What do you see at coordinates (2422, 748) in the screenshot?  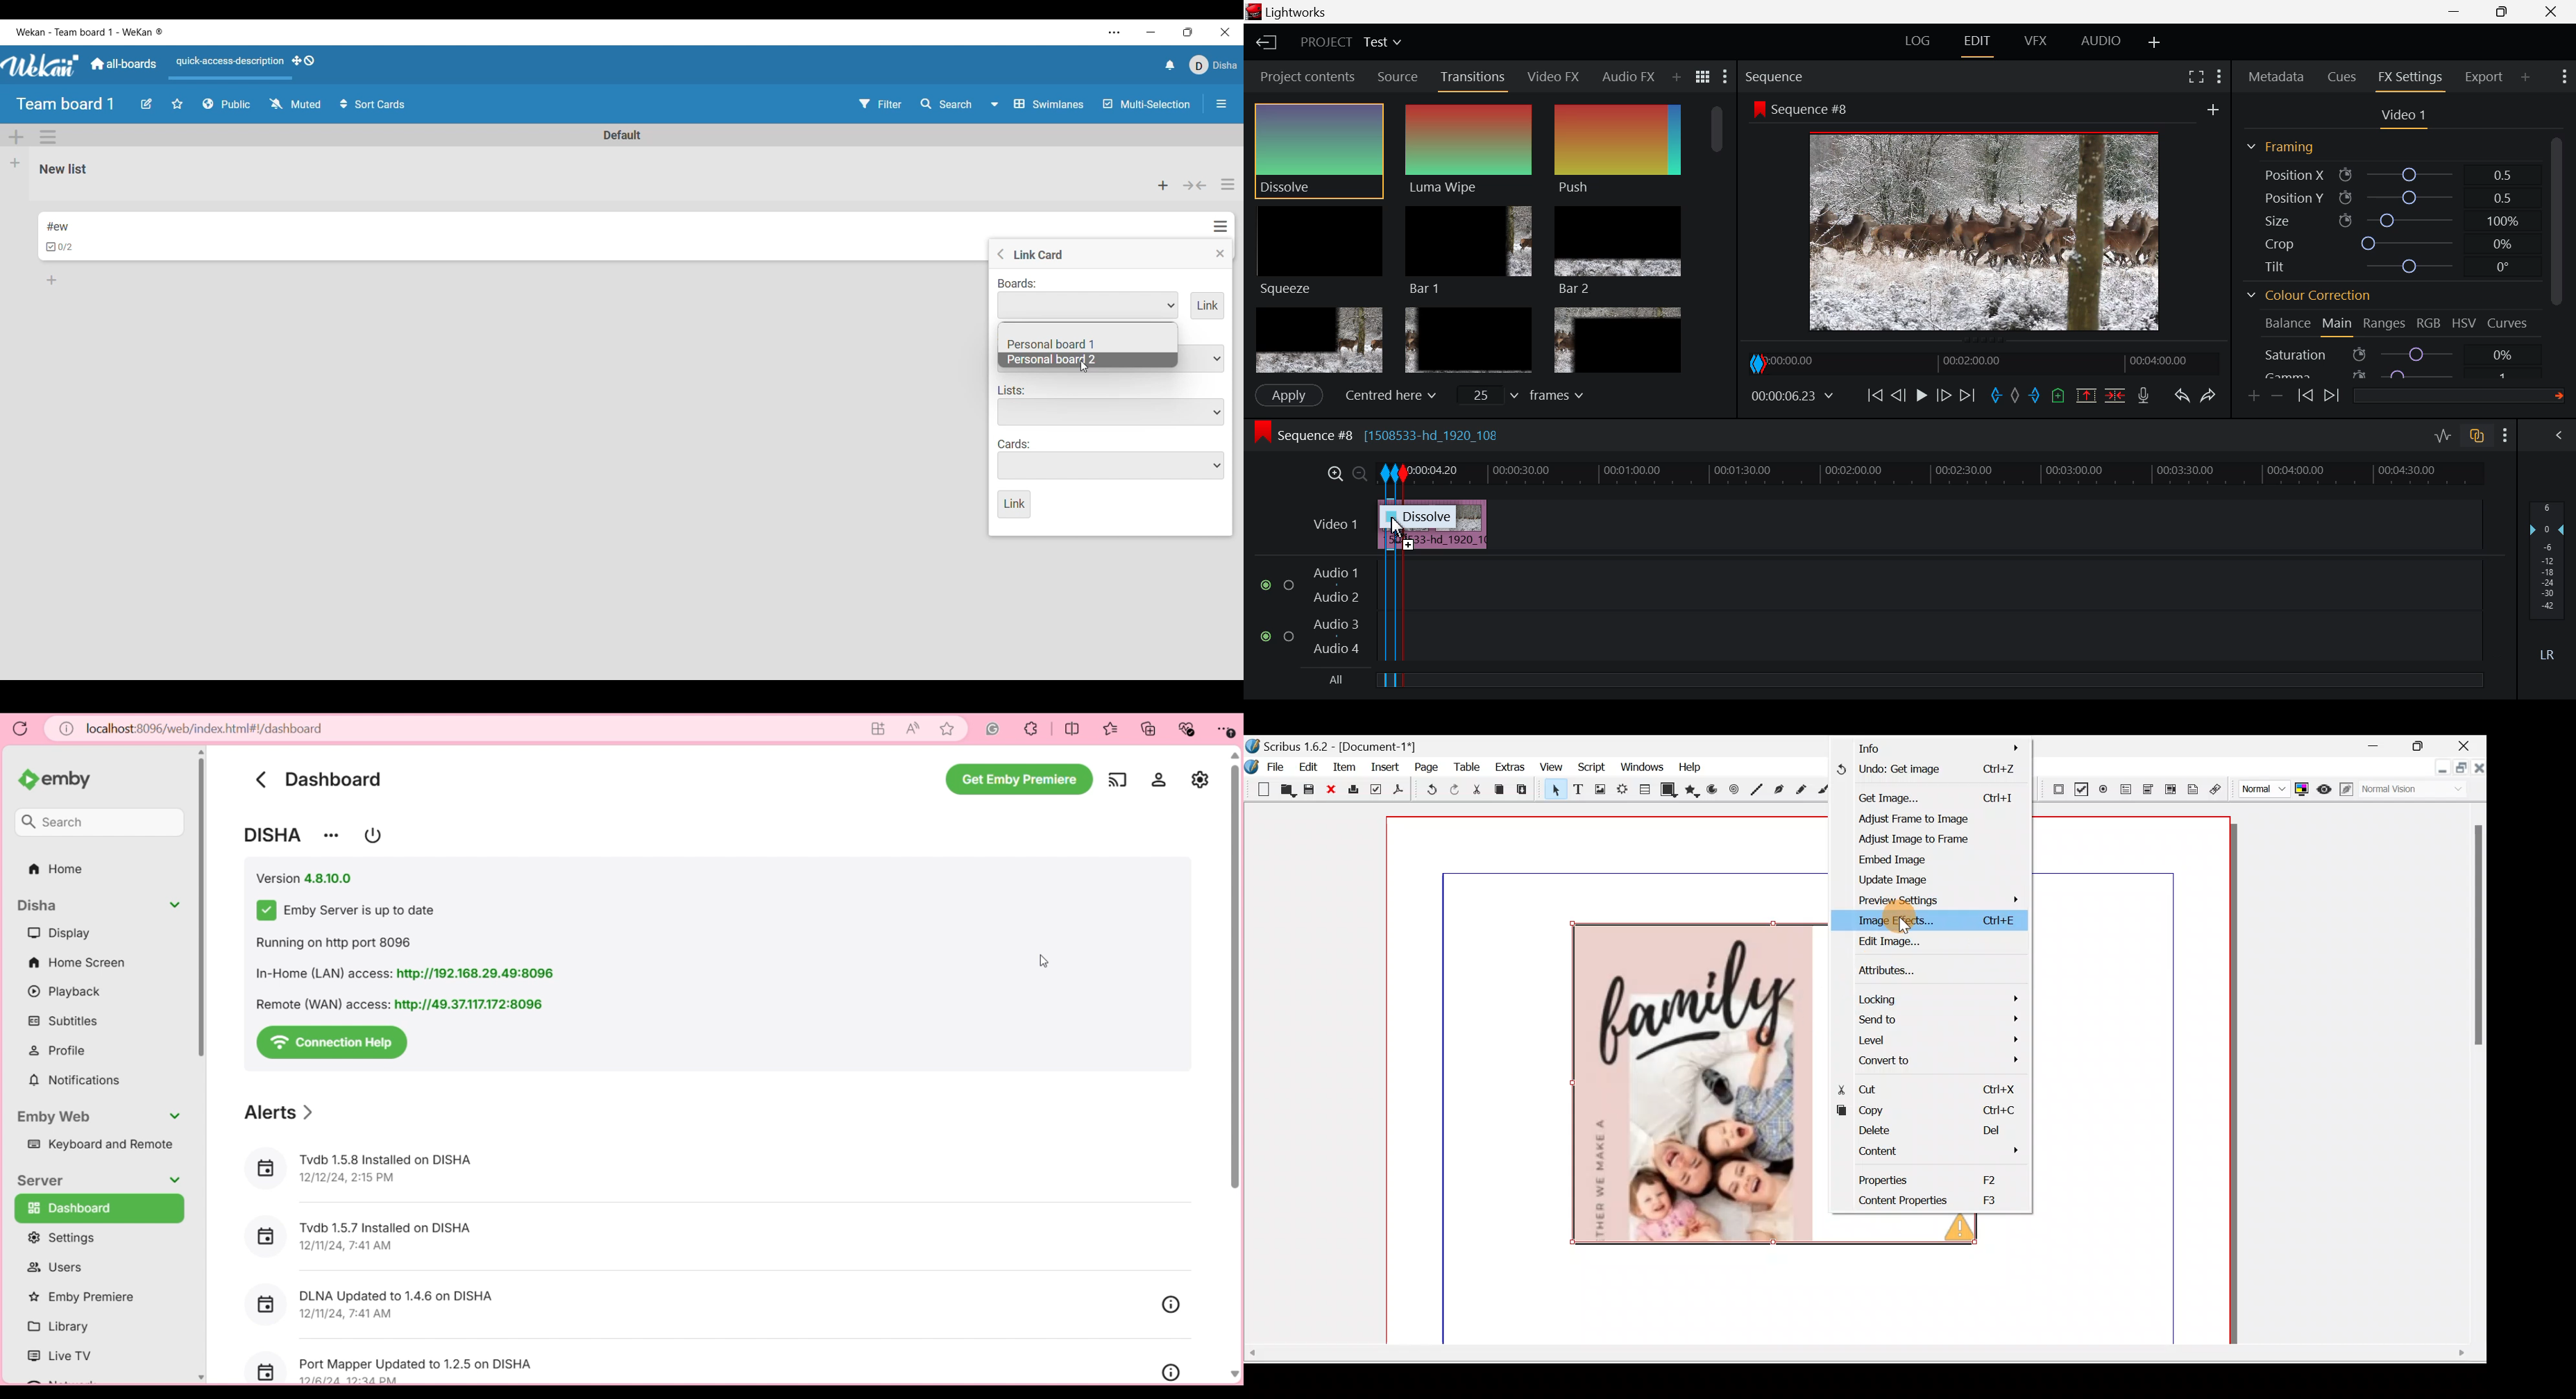 I see `maximise` at bounding box center [2422, 748].